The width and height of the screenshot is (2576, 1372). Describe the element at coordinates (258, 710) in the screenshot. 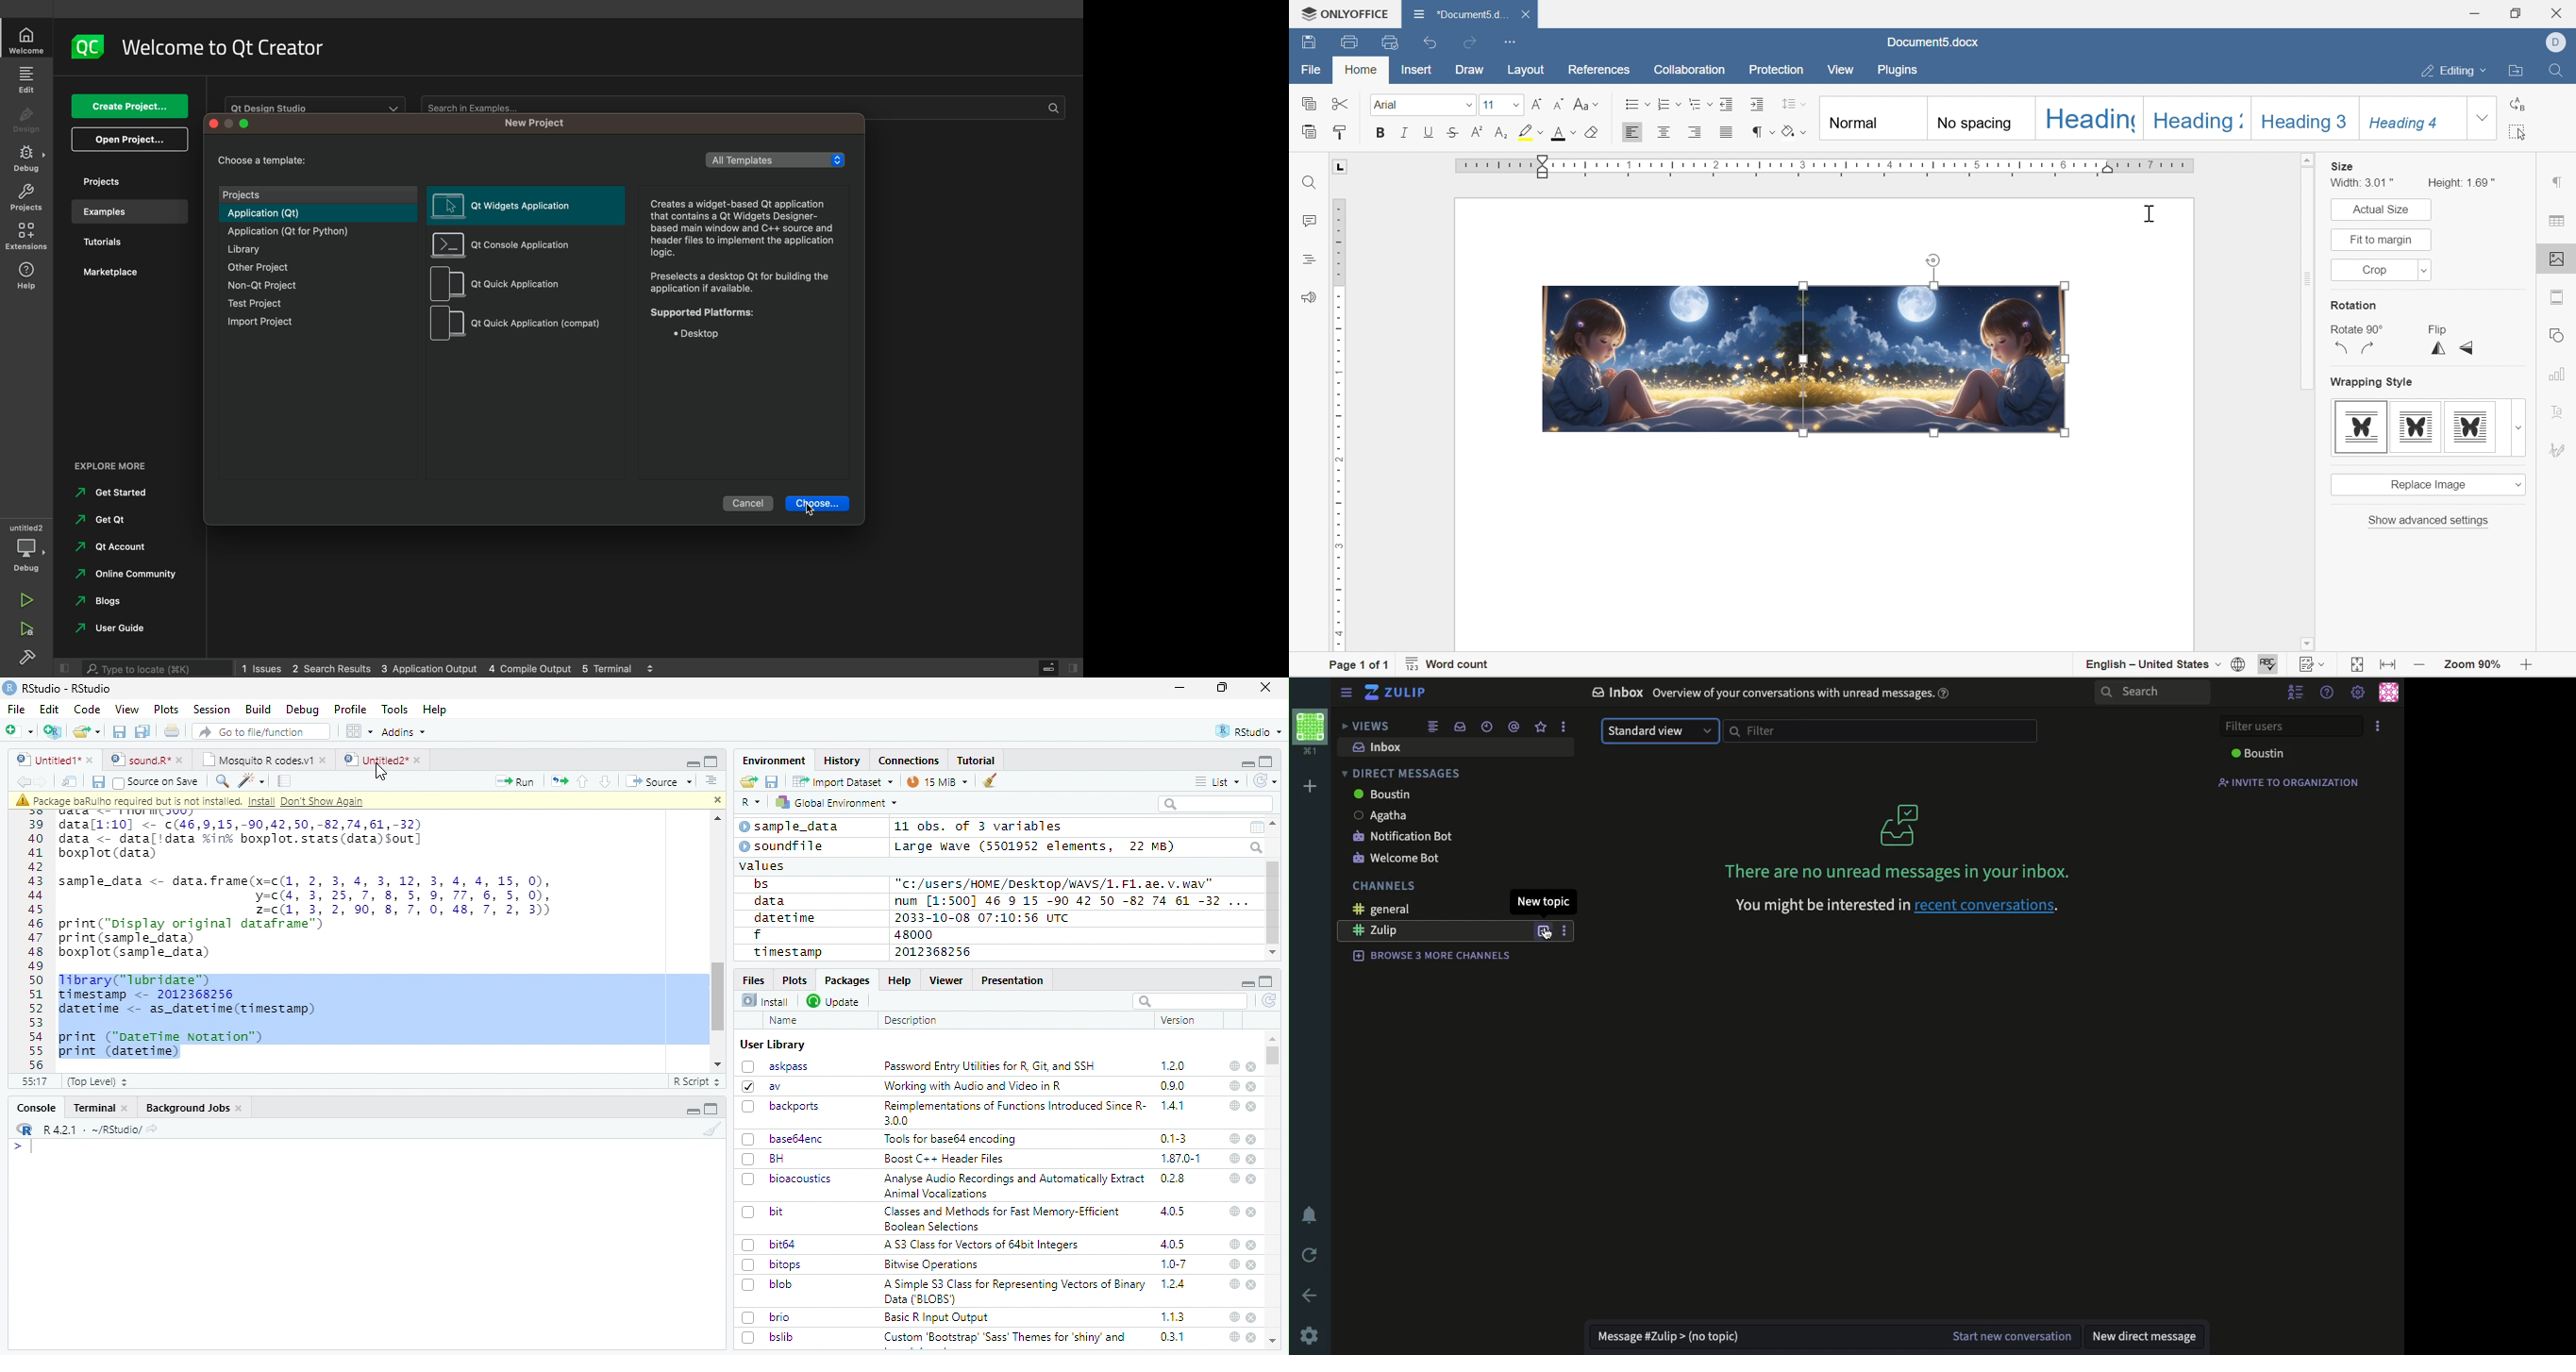

I see `Build` at that location.